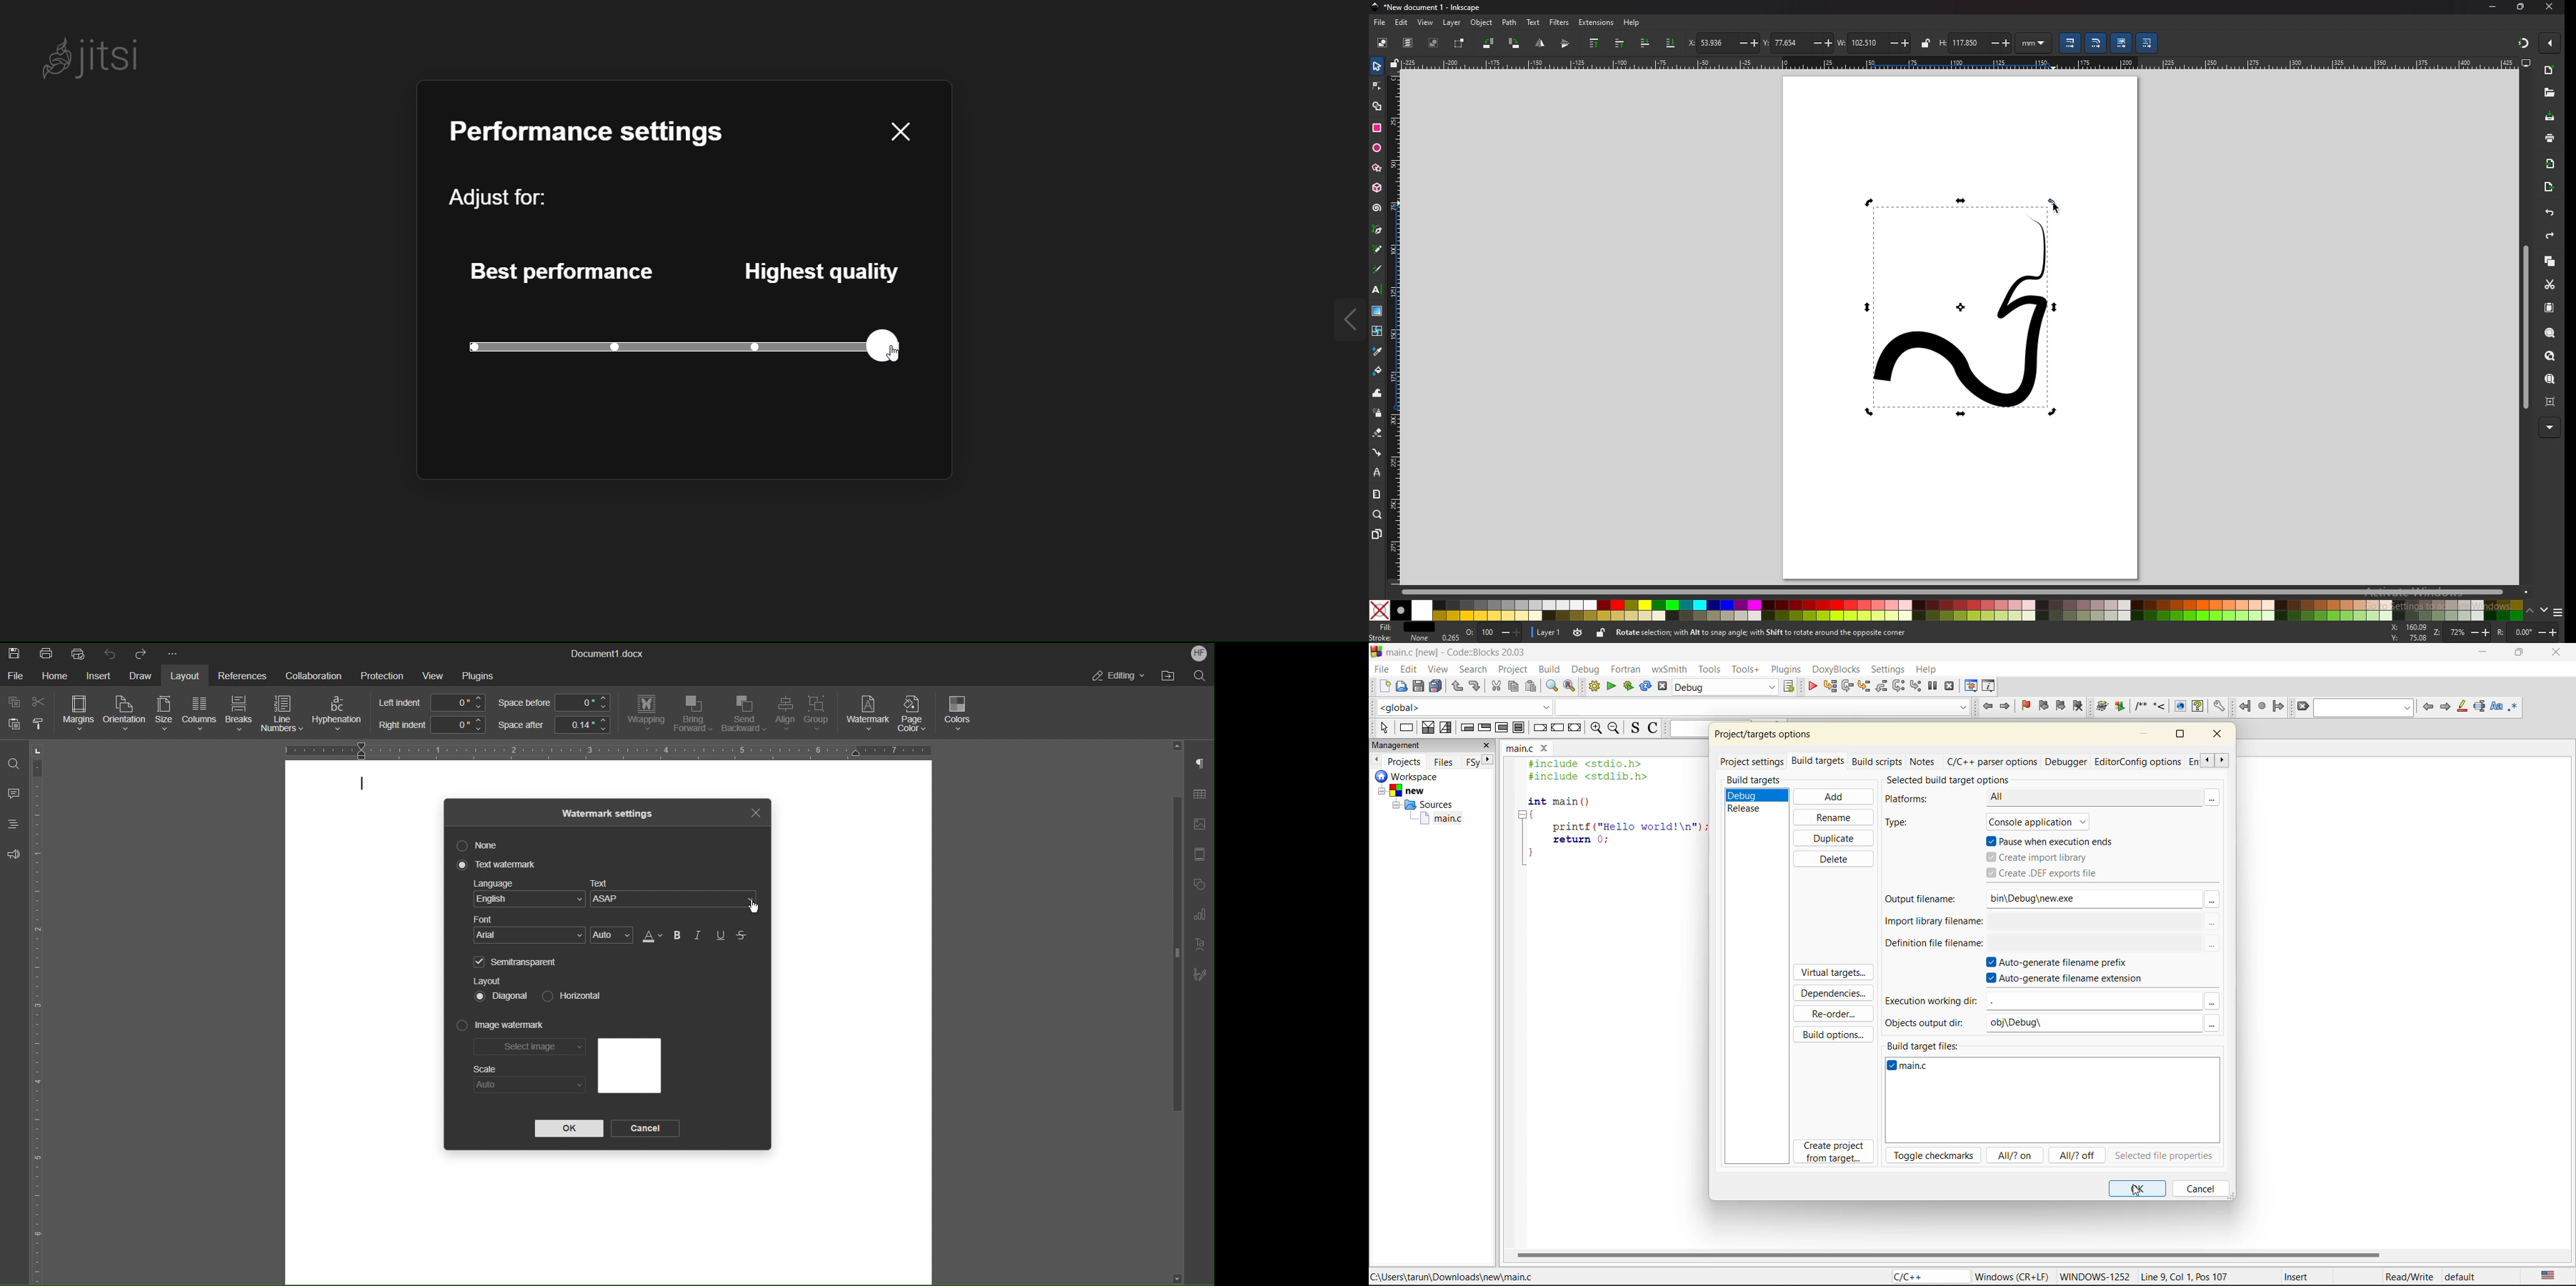  Describe the element at coordinates (1400, 626) in the screenshot. I see `fill` at that location.